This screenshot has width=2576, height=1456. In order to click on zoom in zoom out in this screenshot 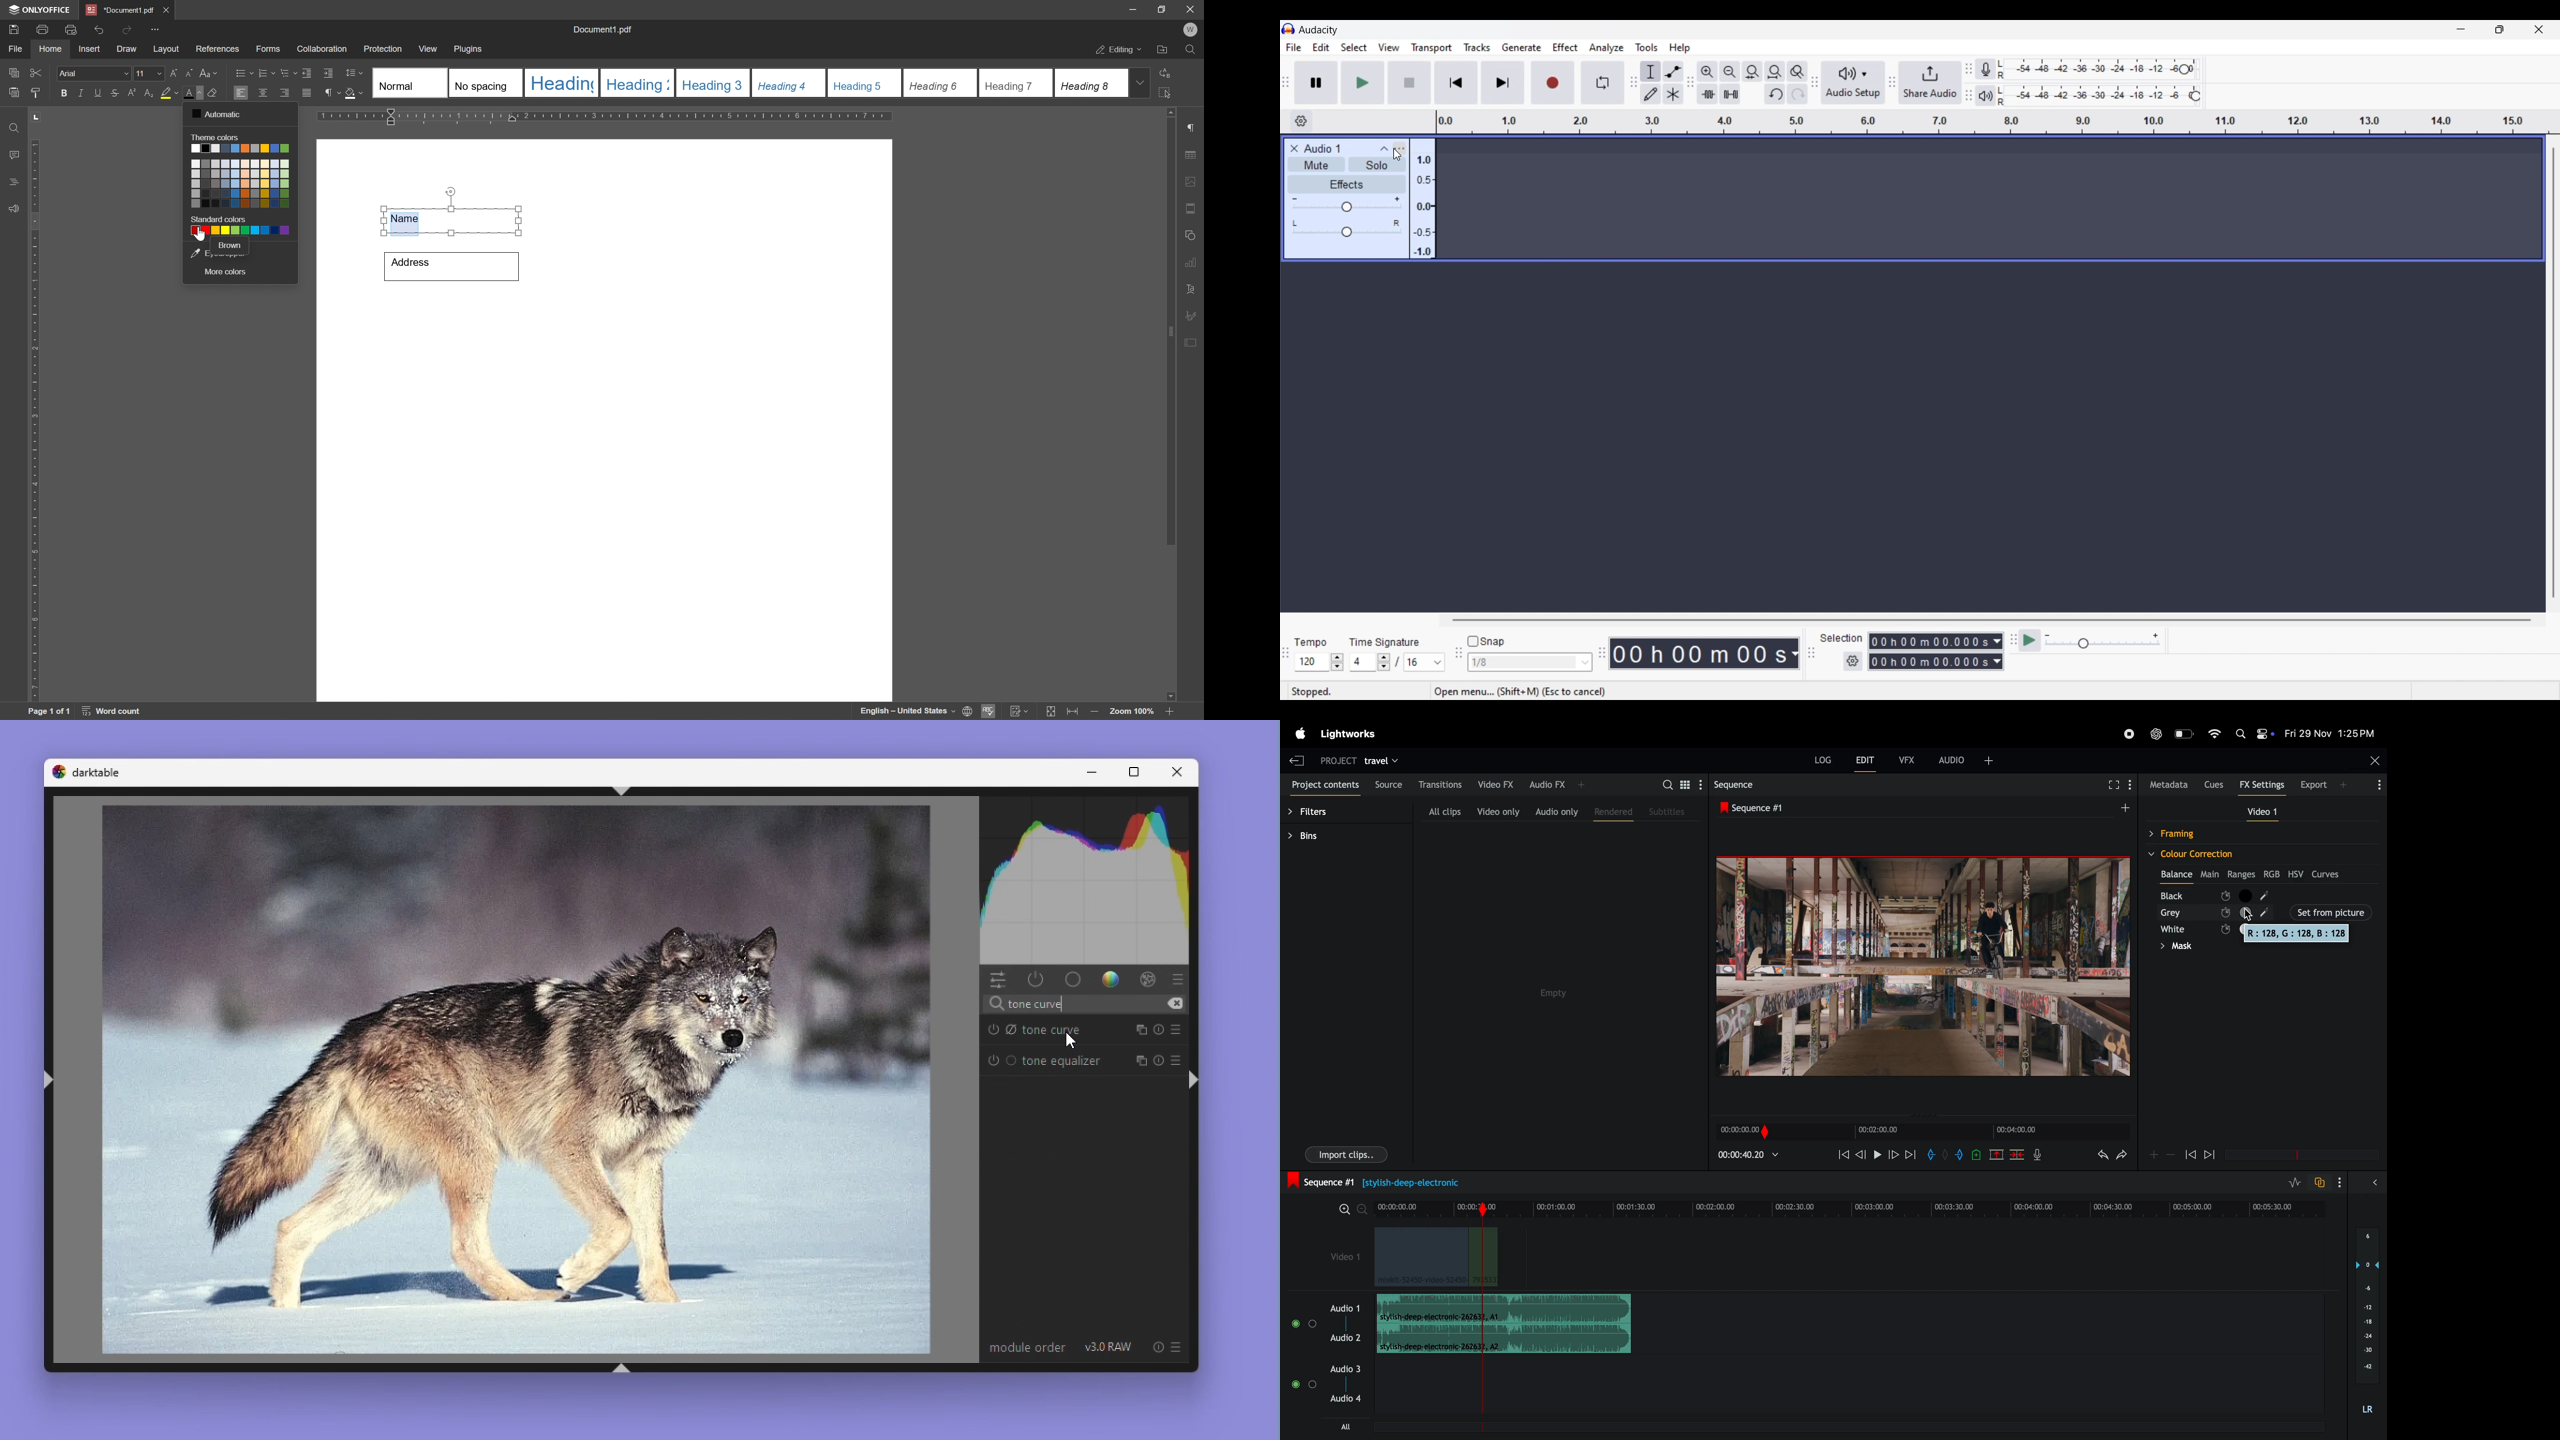, I will do `click(2161, 1155)`.